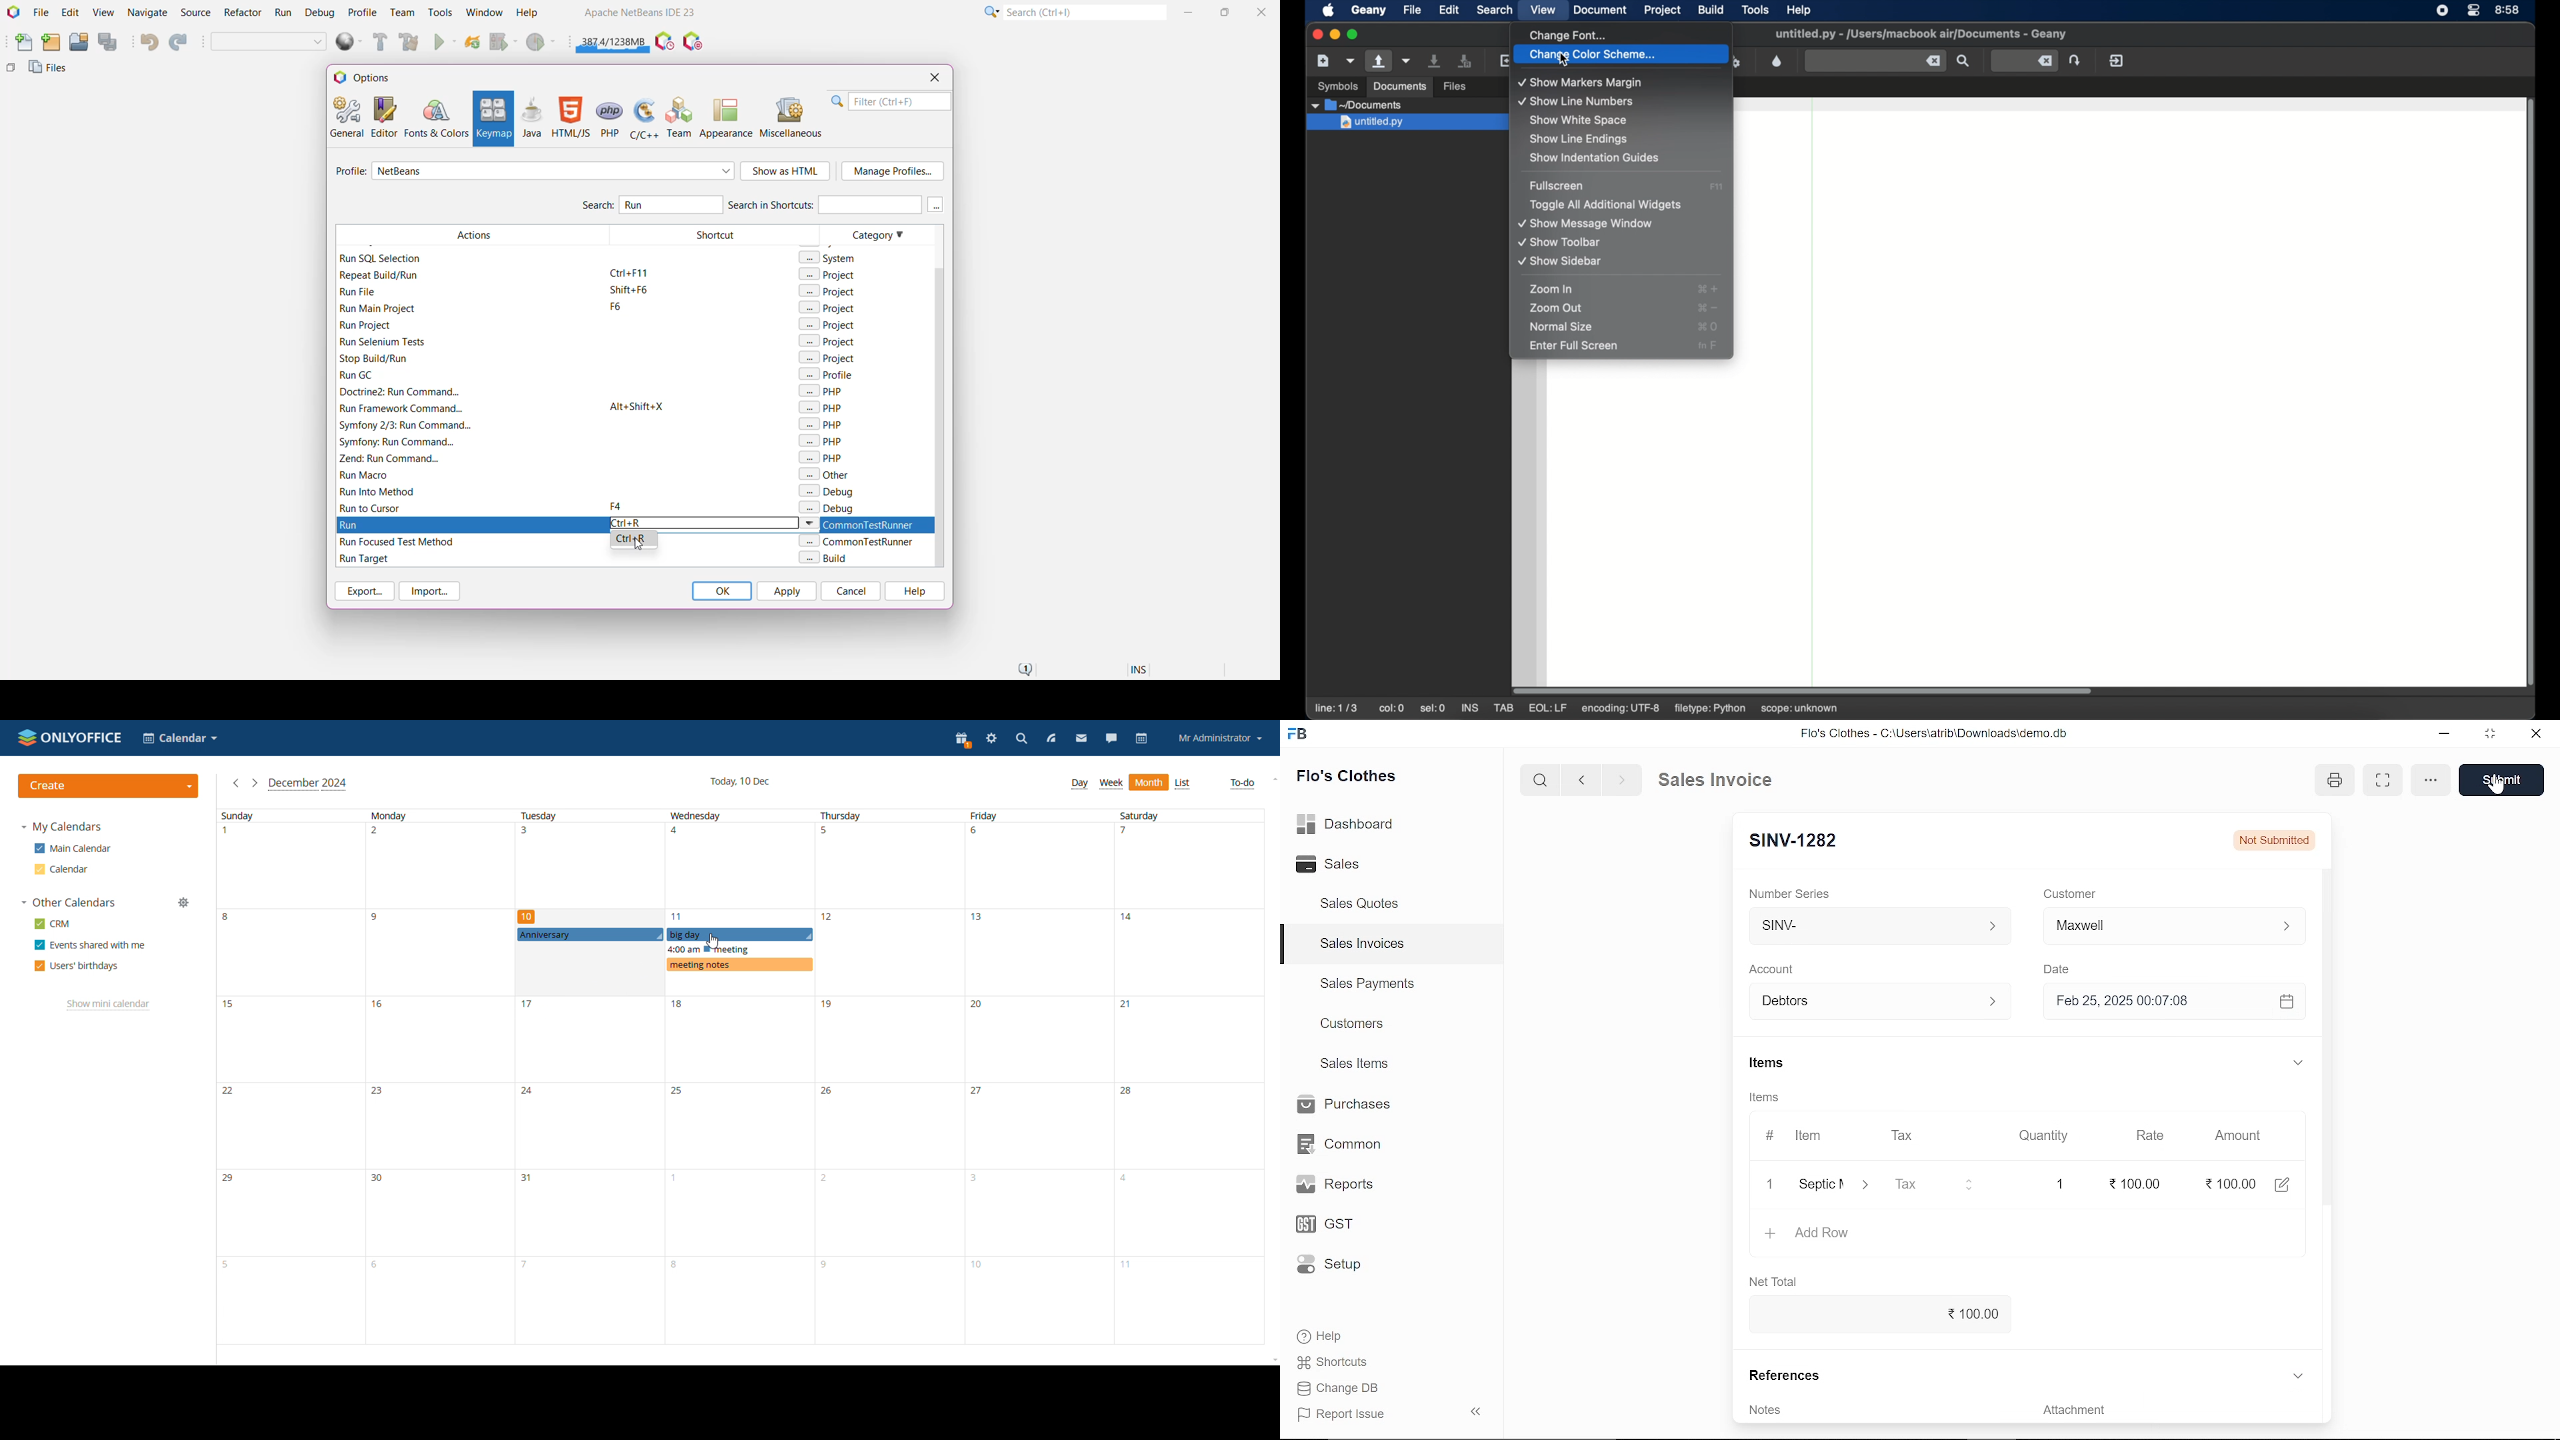 The image size is (2576, 1456). What do you see at coordinates (1367, 984) in the screenshot?
I see `Sales Payments` at bounding box center [1367, 984].